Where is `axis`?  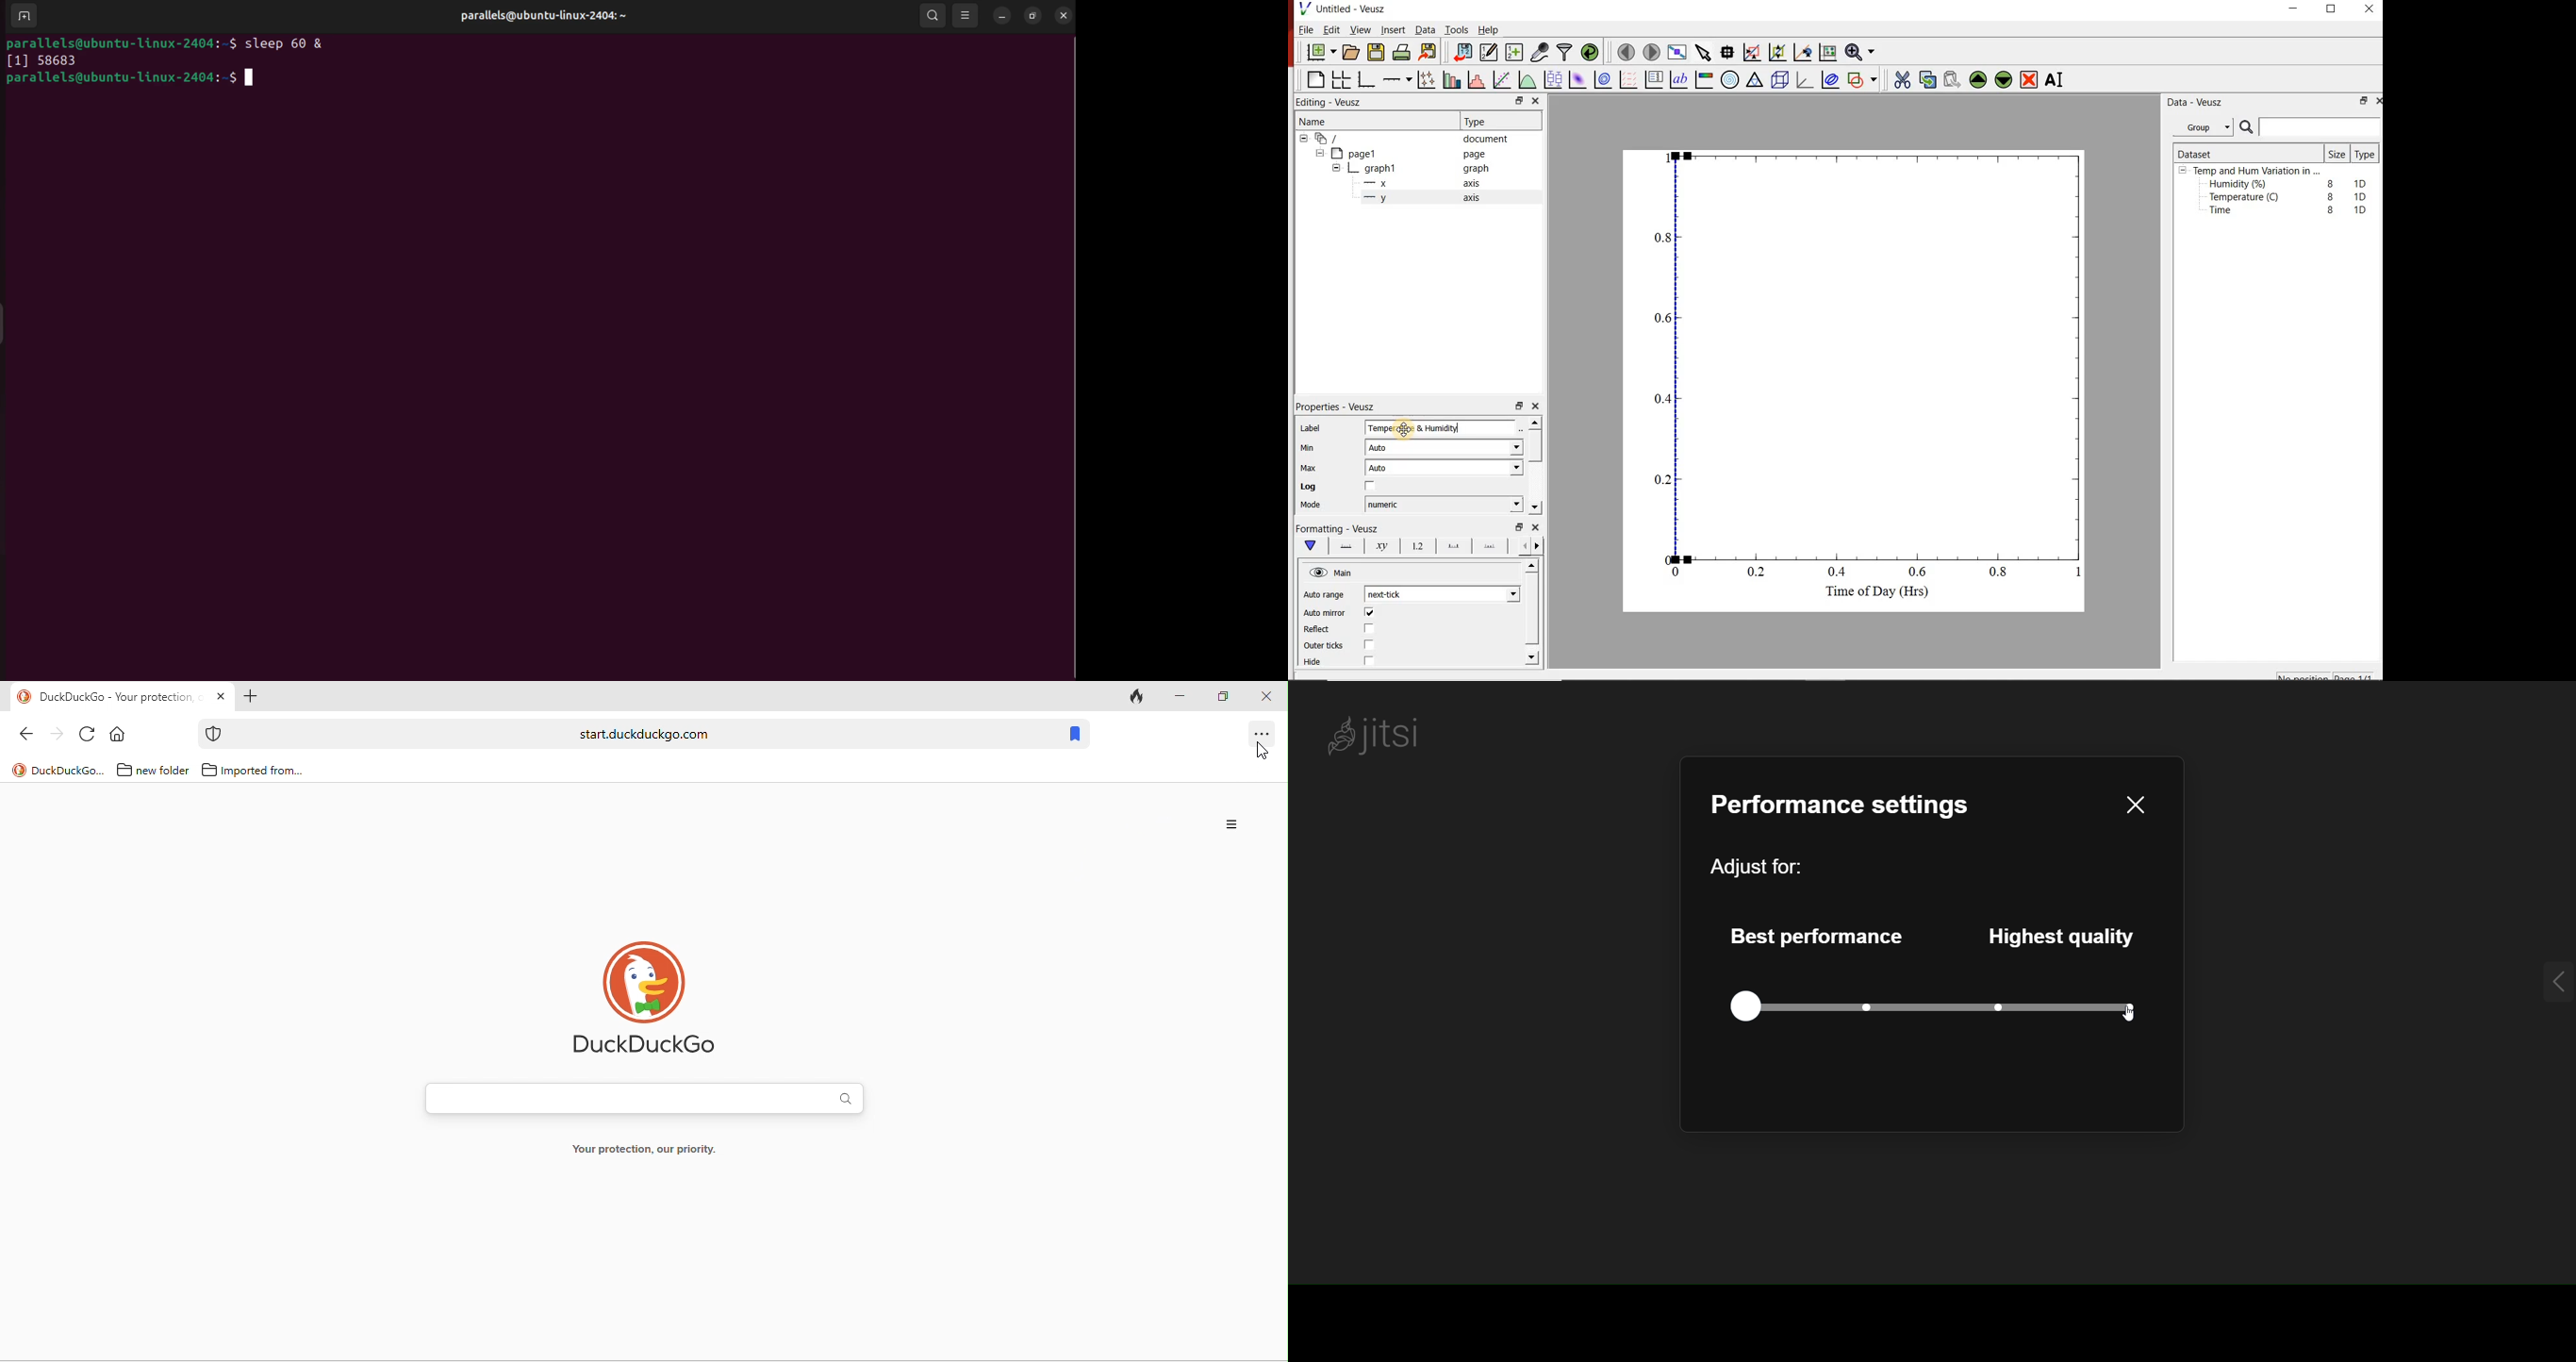
axis is located at coordinates (1474, 200).